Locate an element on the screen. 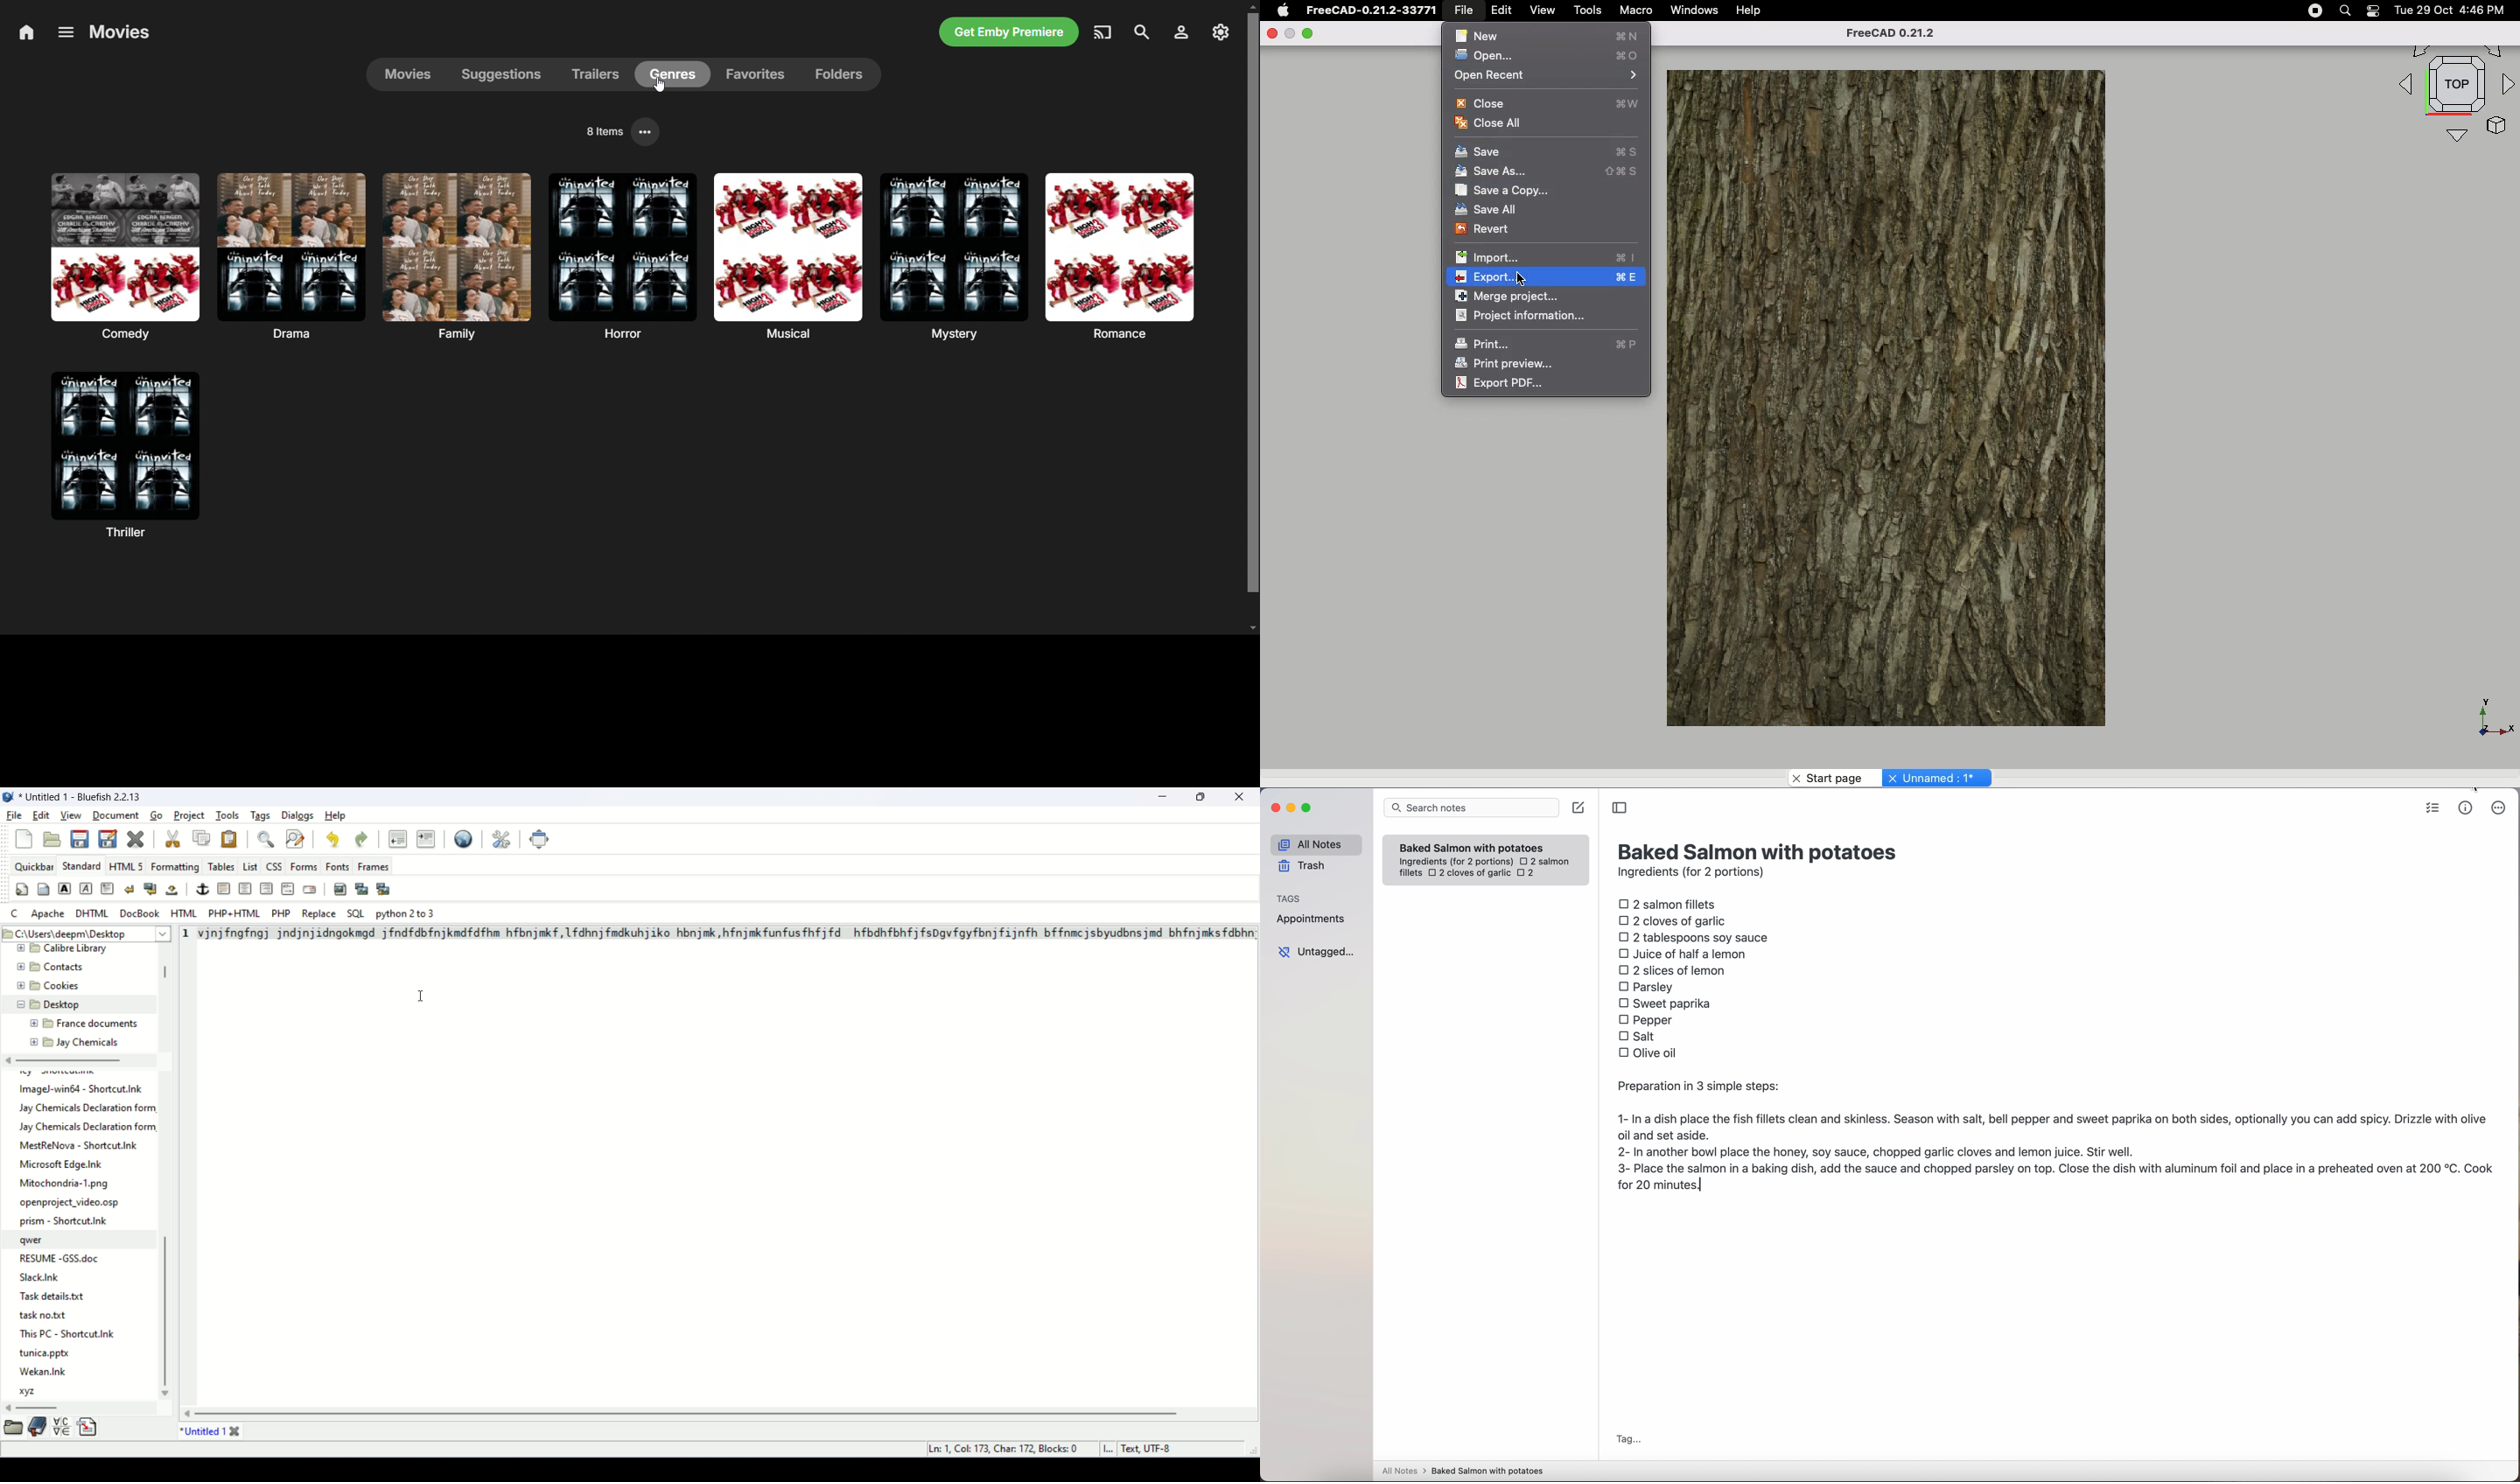  horizontal scroll bar is located at coordinates (38, 1409).